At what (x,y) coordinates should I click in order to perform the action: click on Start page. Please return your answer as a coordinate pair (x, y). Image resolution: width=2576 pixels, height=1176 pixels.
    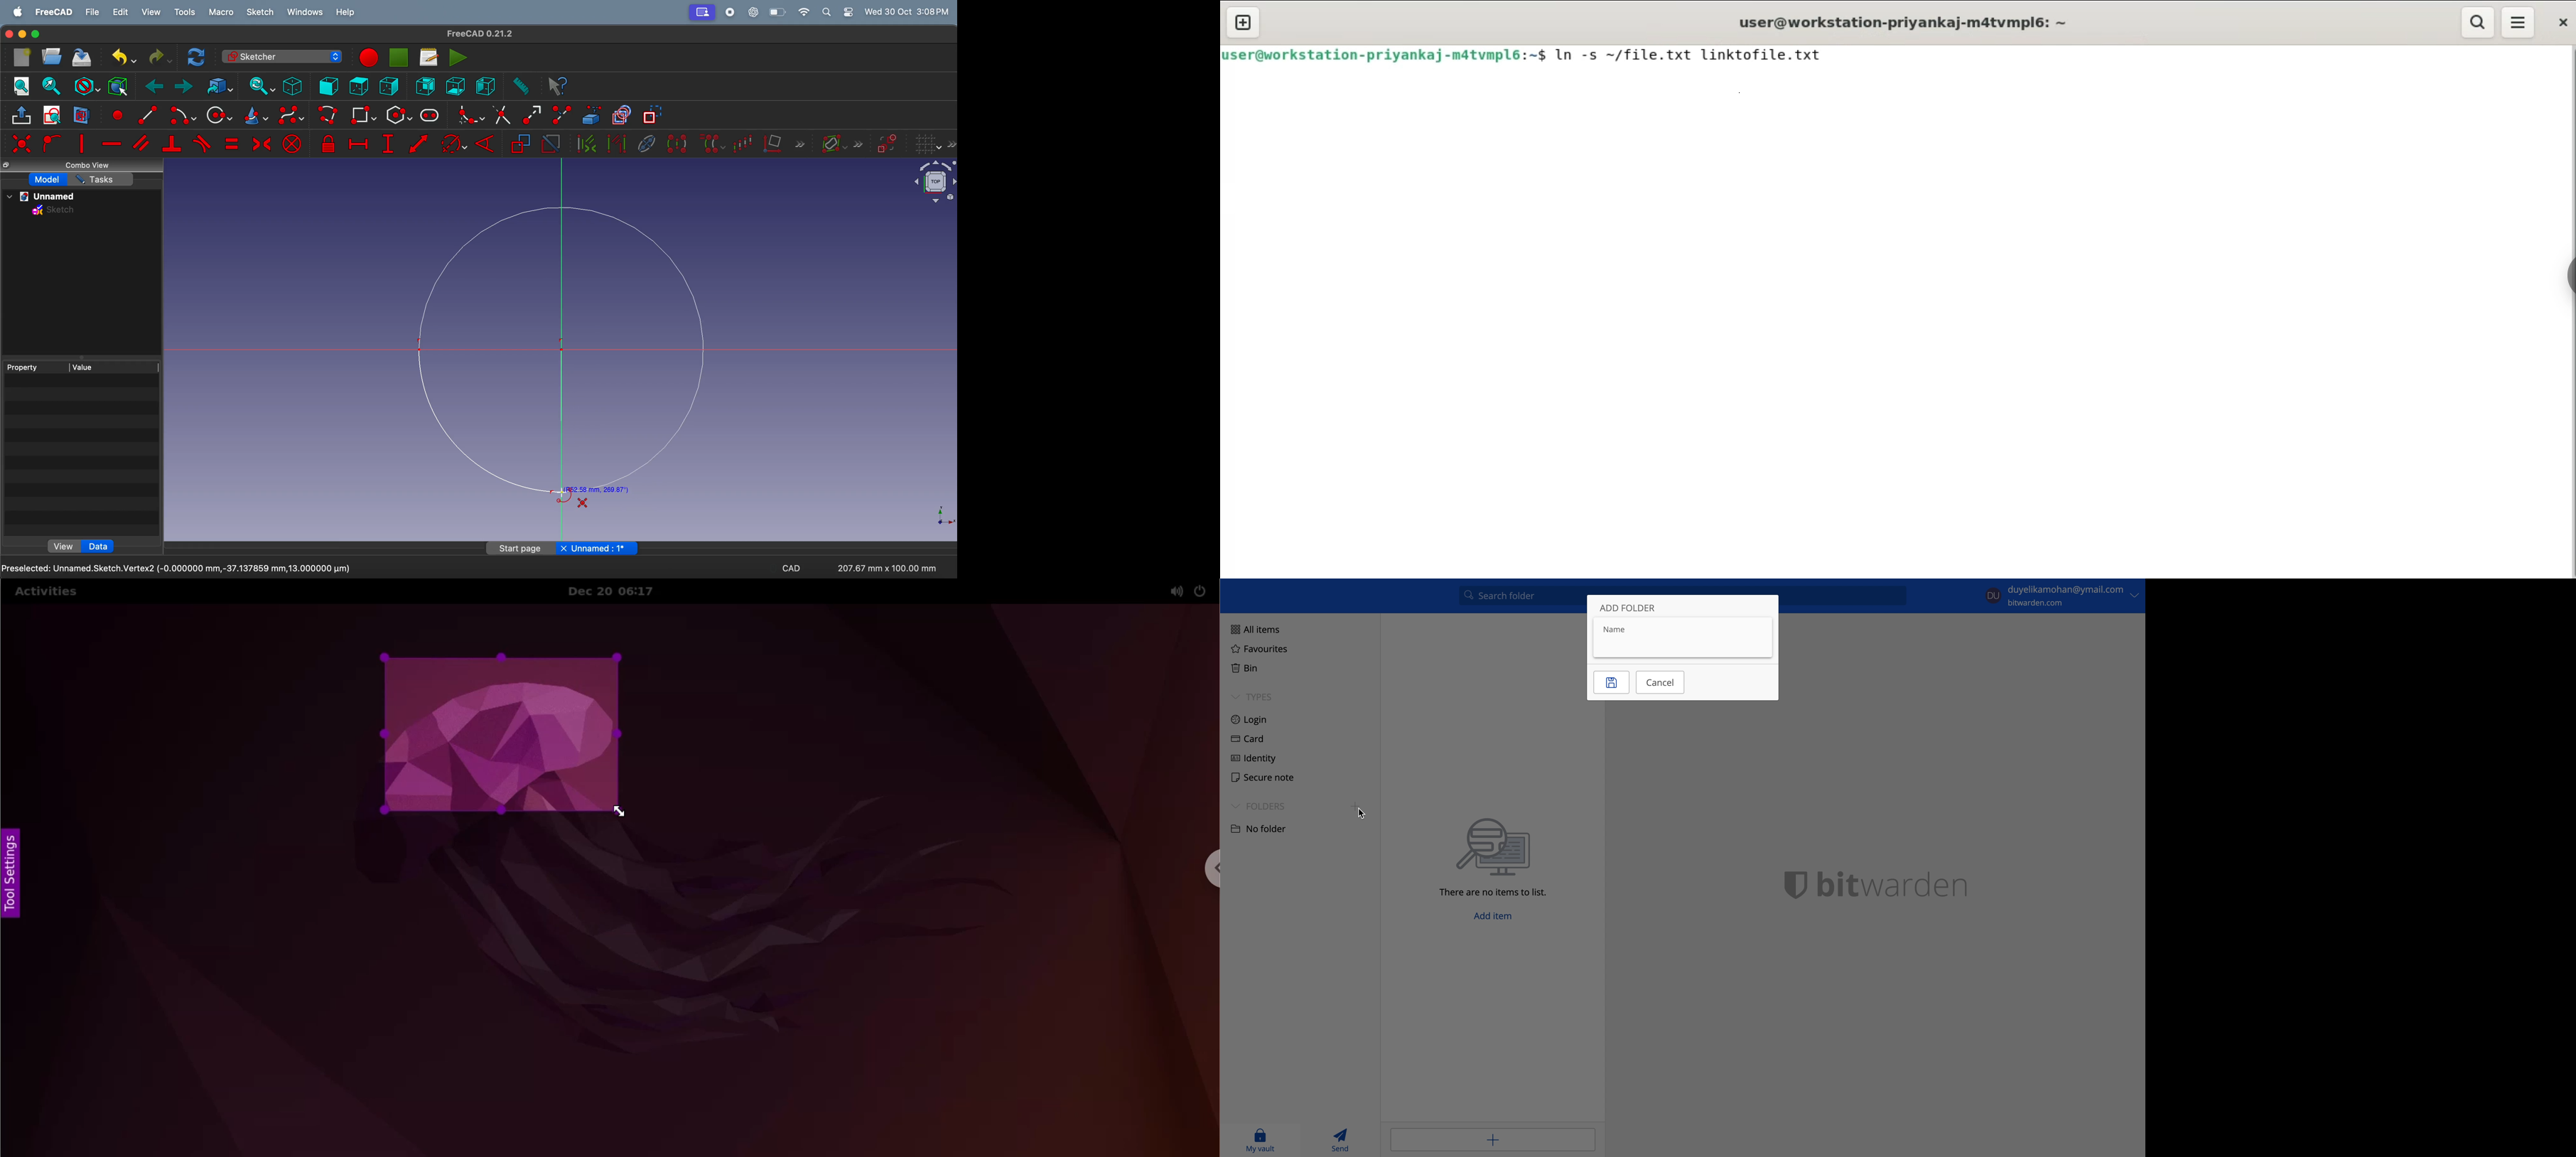
    Looking at the image, I should click on (522, 548).